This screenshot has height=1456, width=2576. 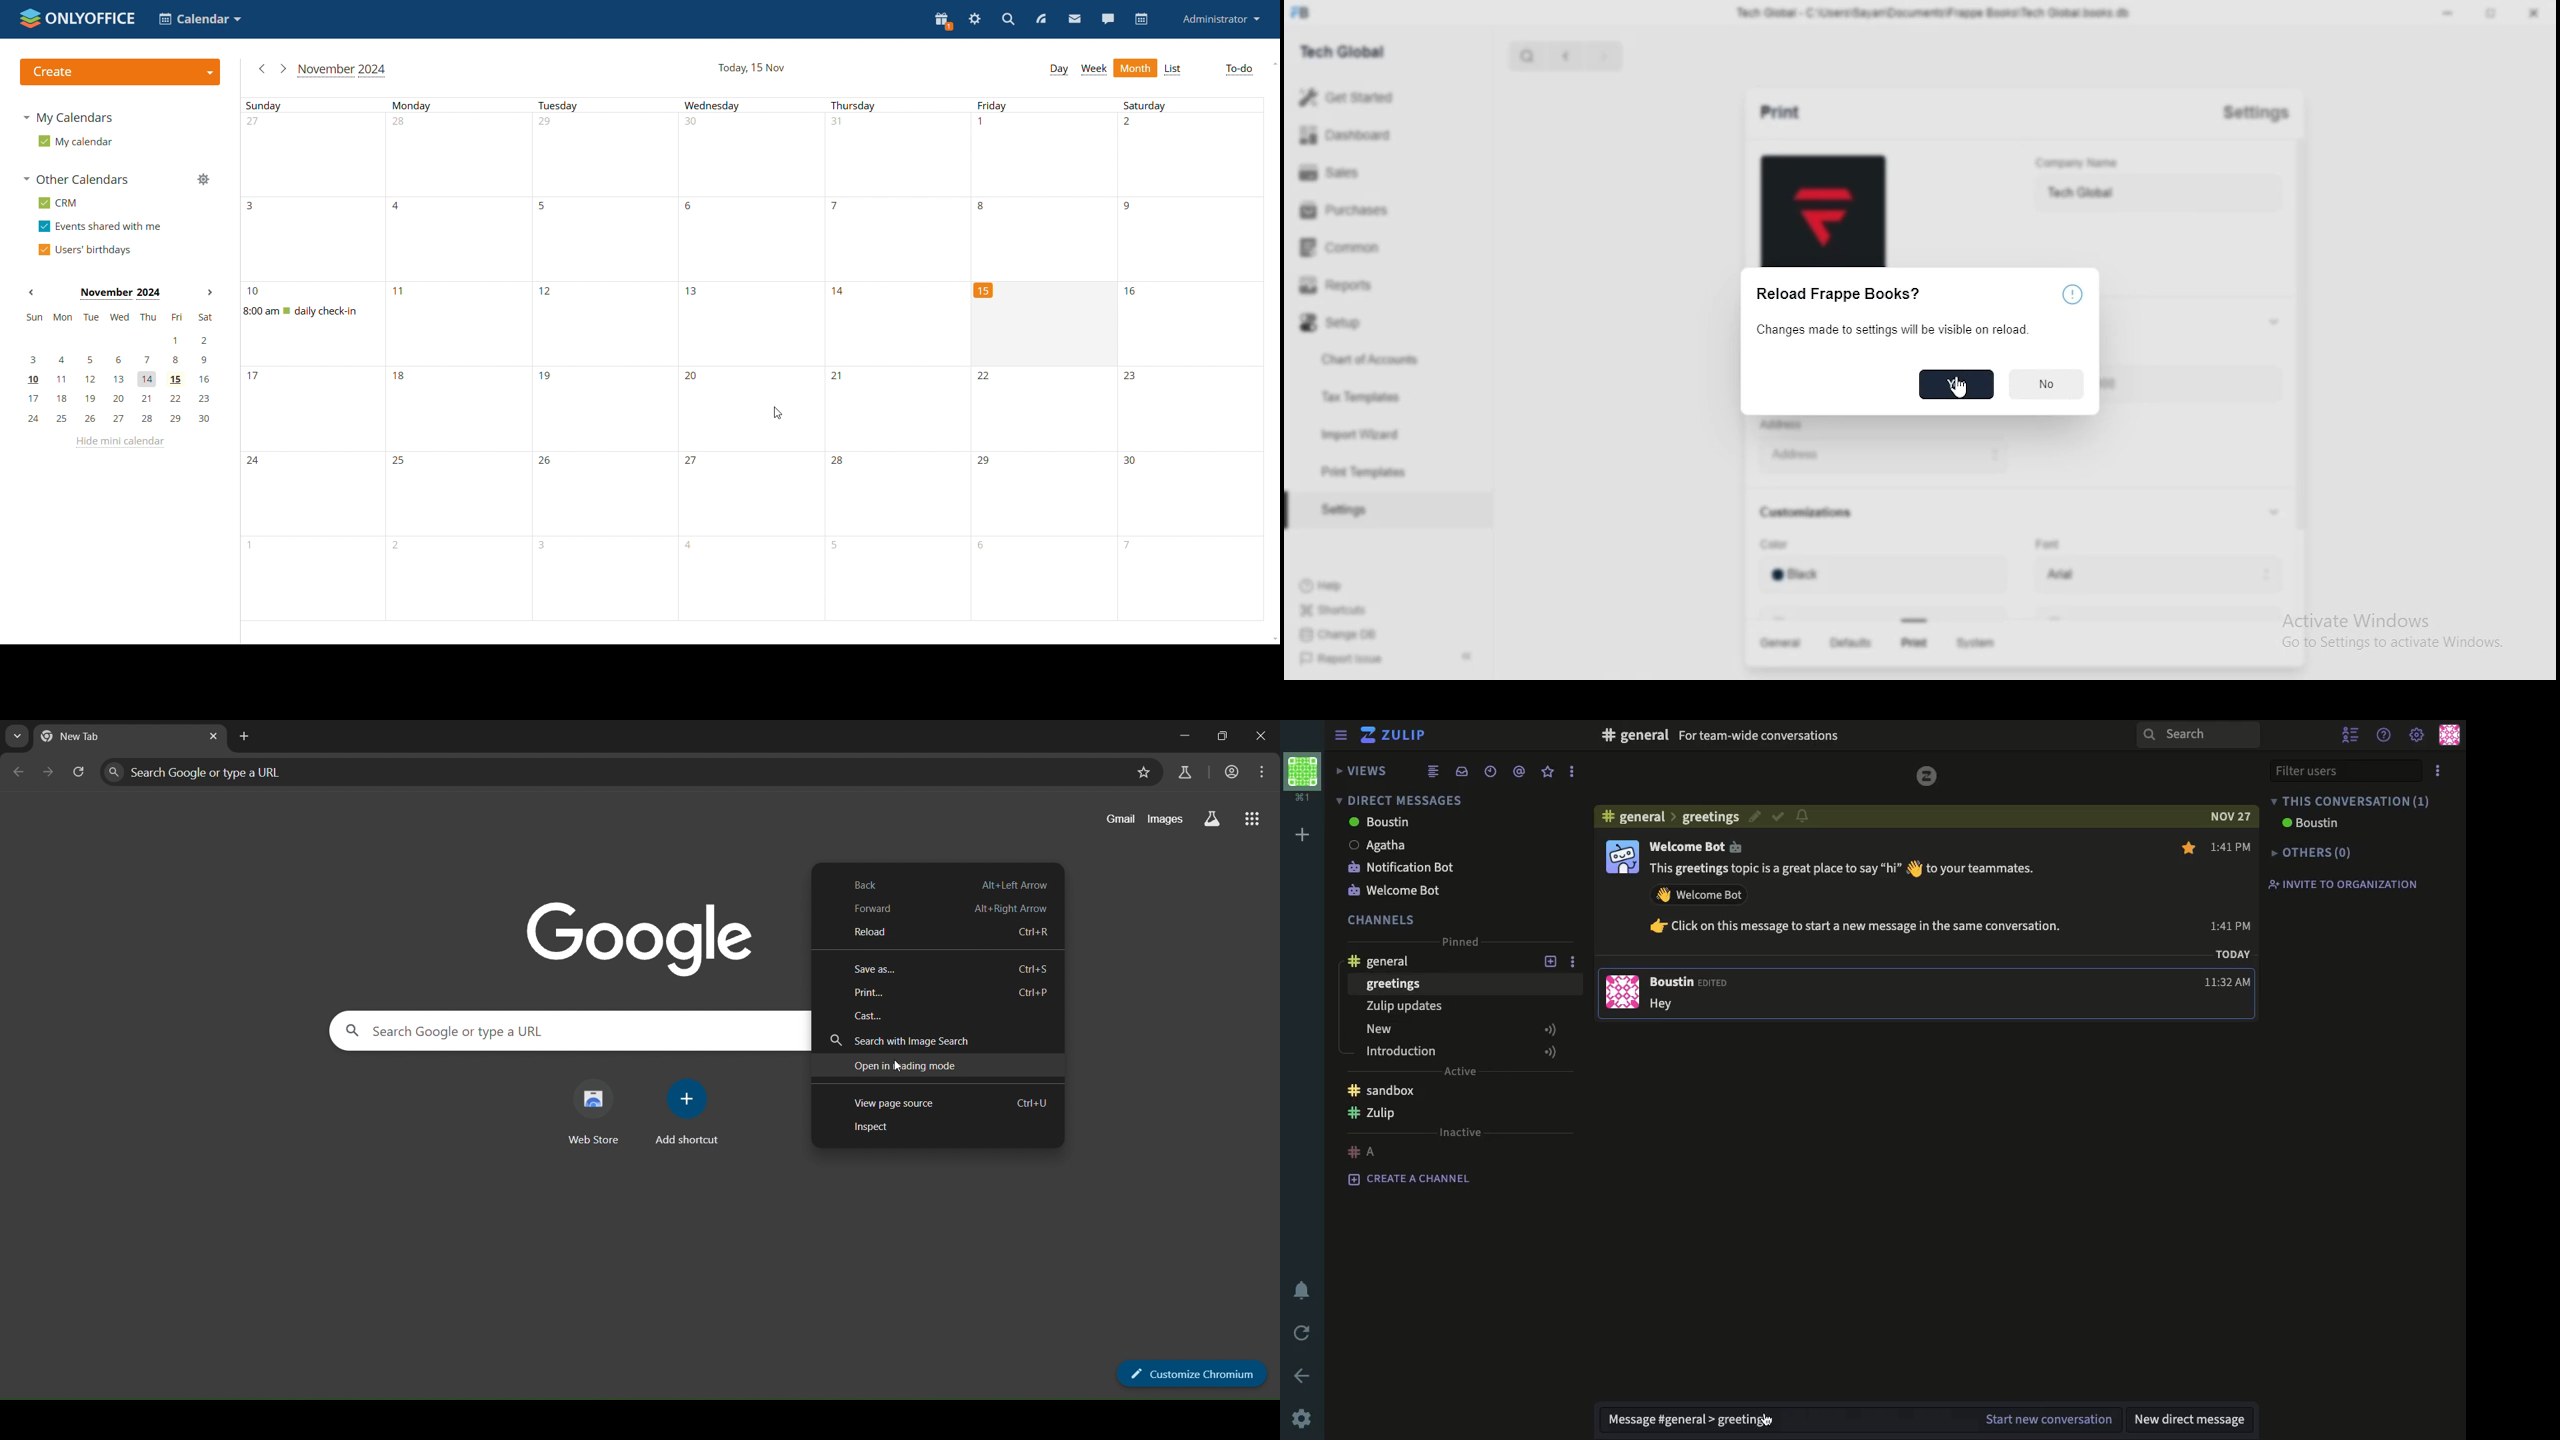 I want to click on go forward , so click(x=1603, y=58).